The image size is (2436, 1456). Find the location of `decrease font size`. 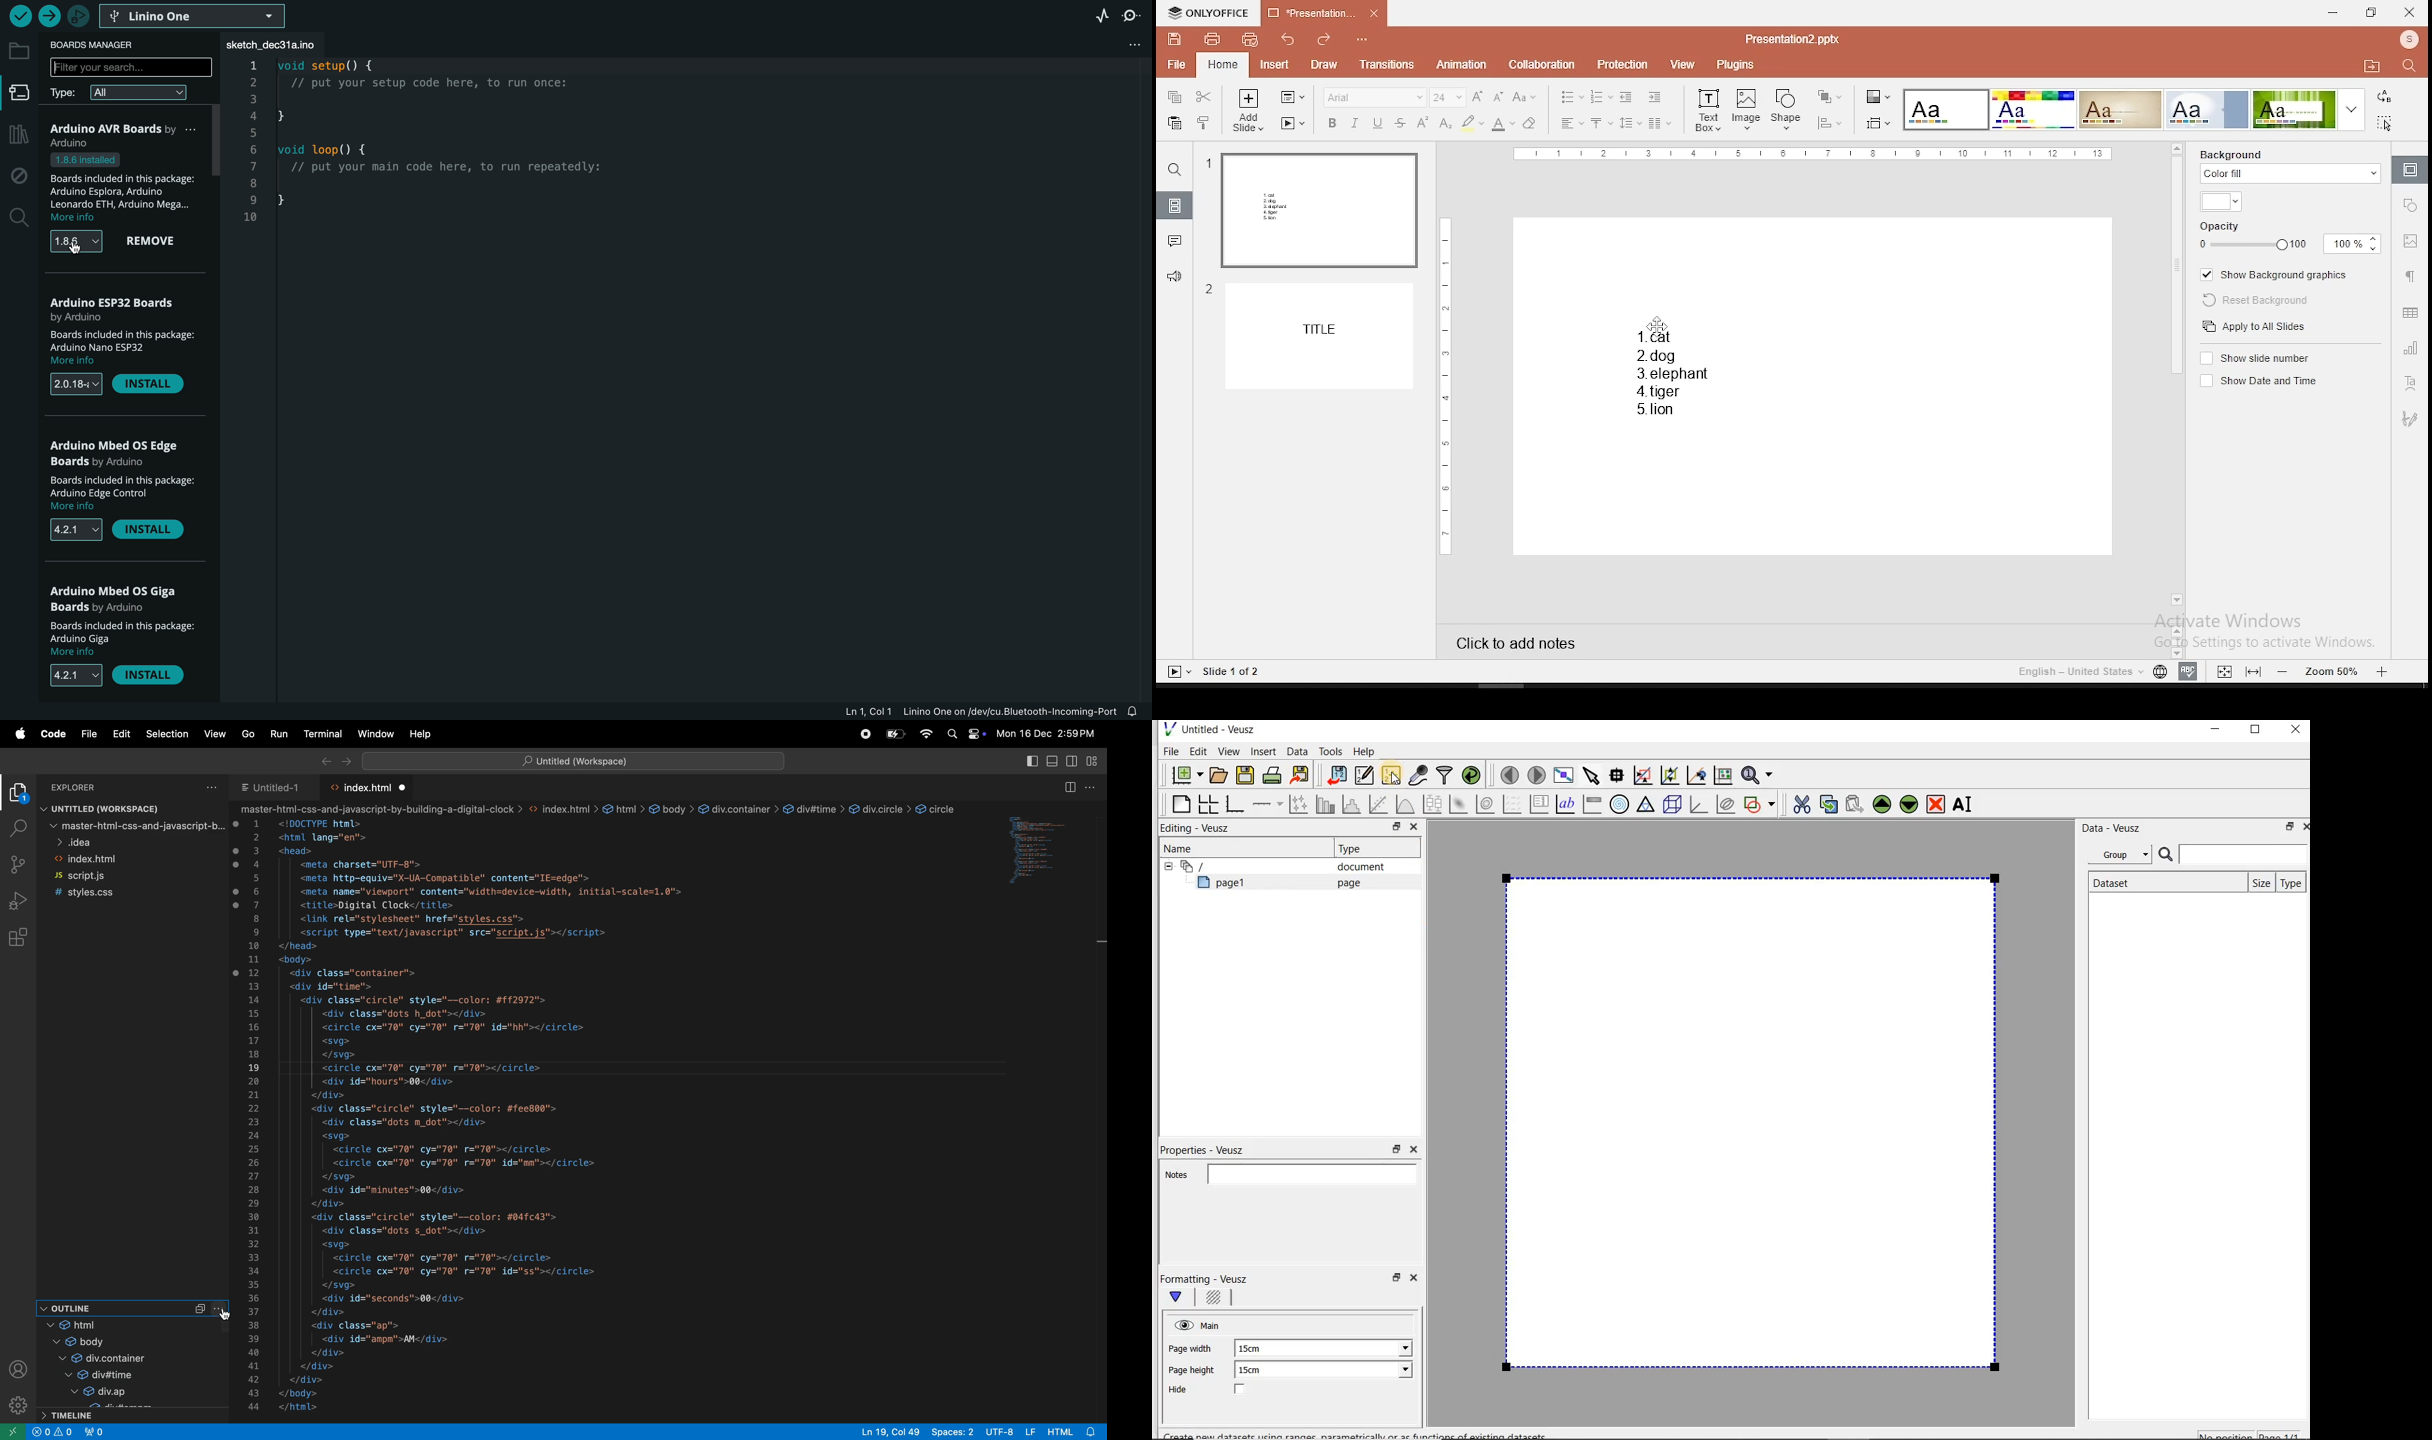

decrease font size is located at coordinates (1496, 95).